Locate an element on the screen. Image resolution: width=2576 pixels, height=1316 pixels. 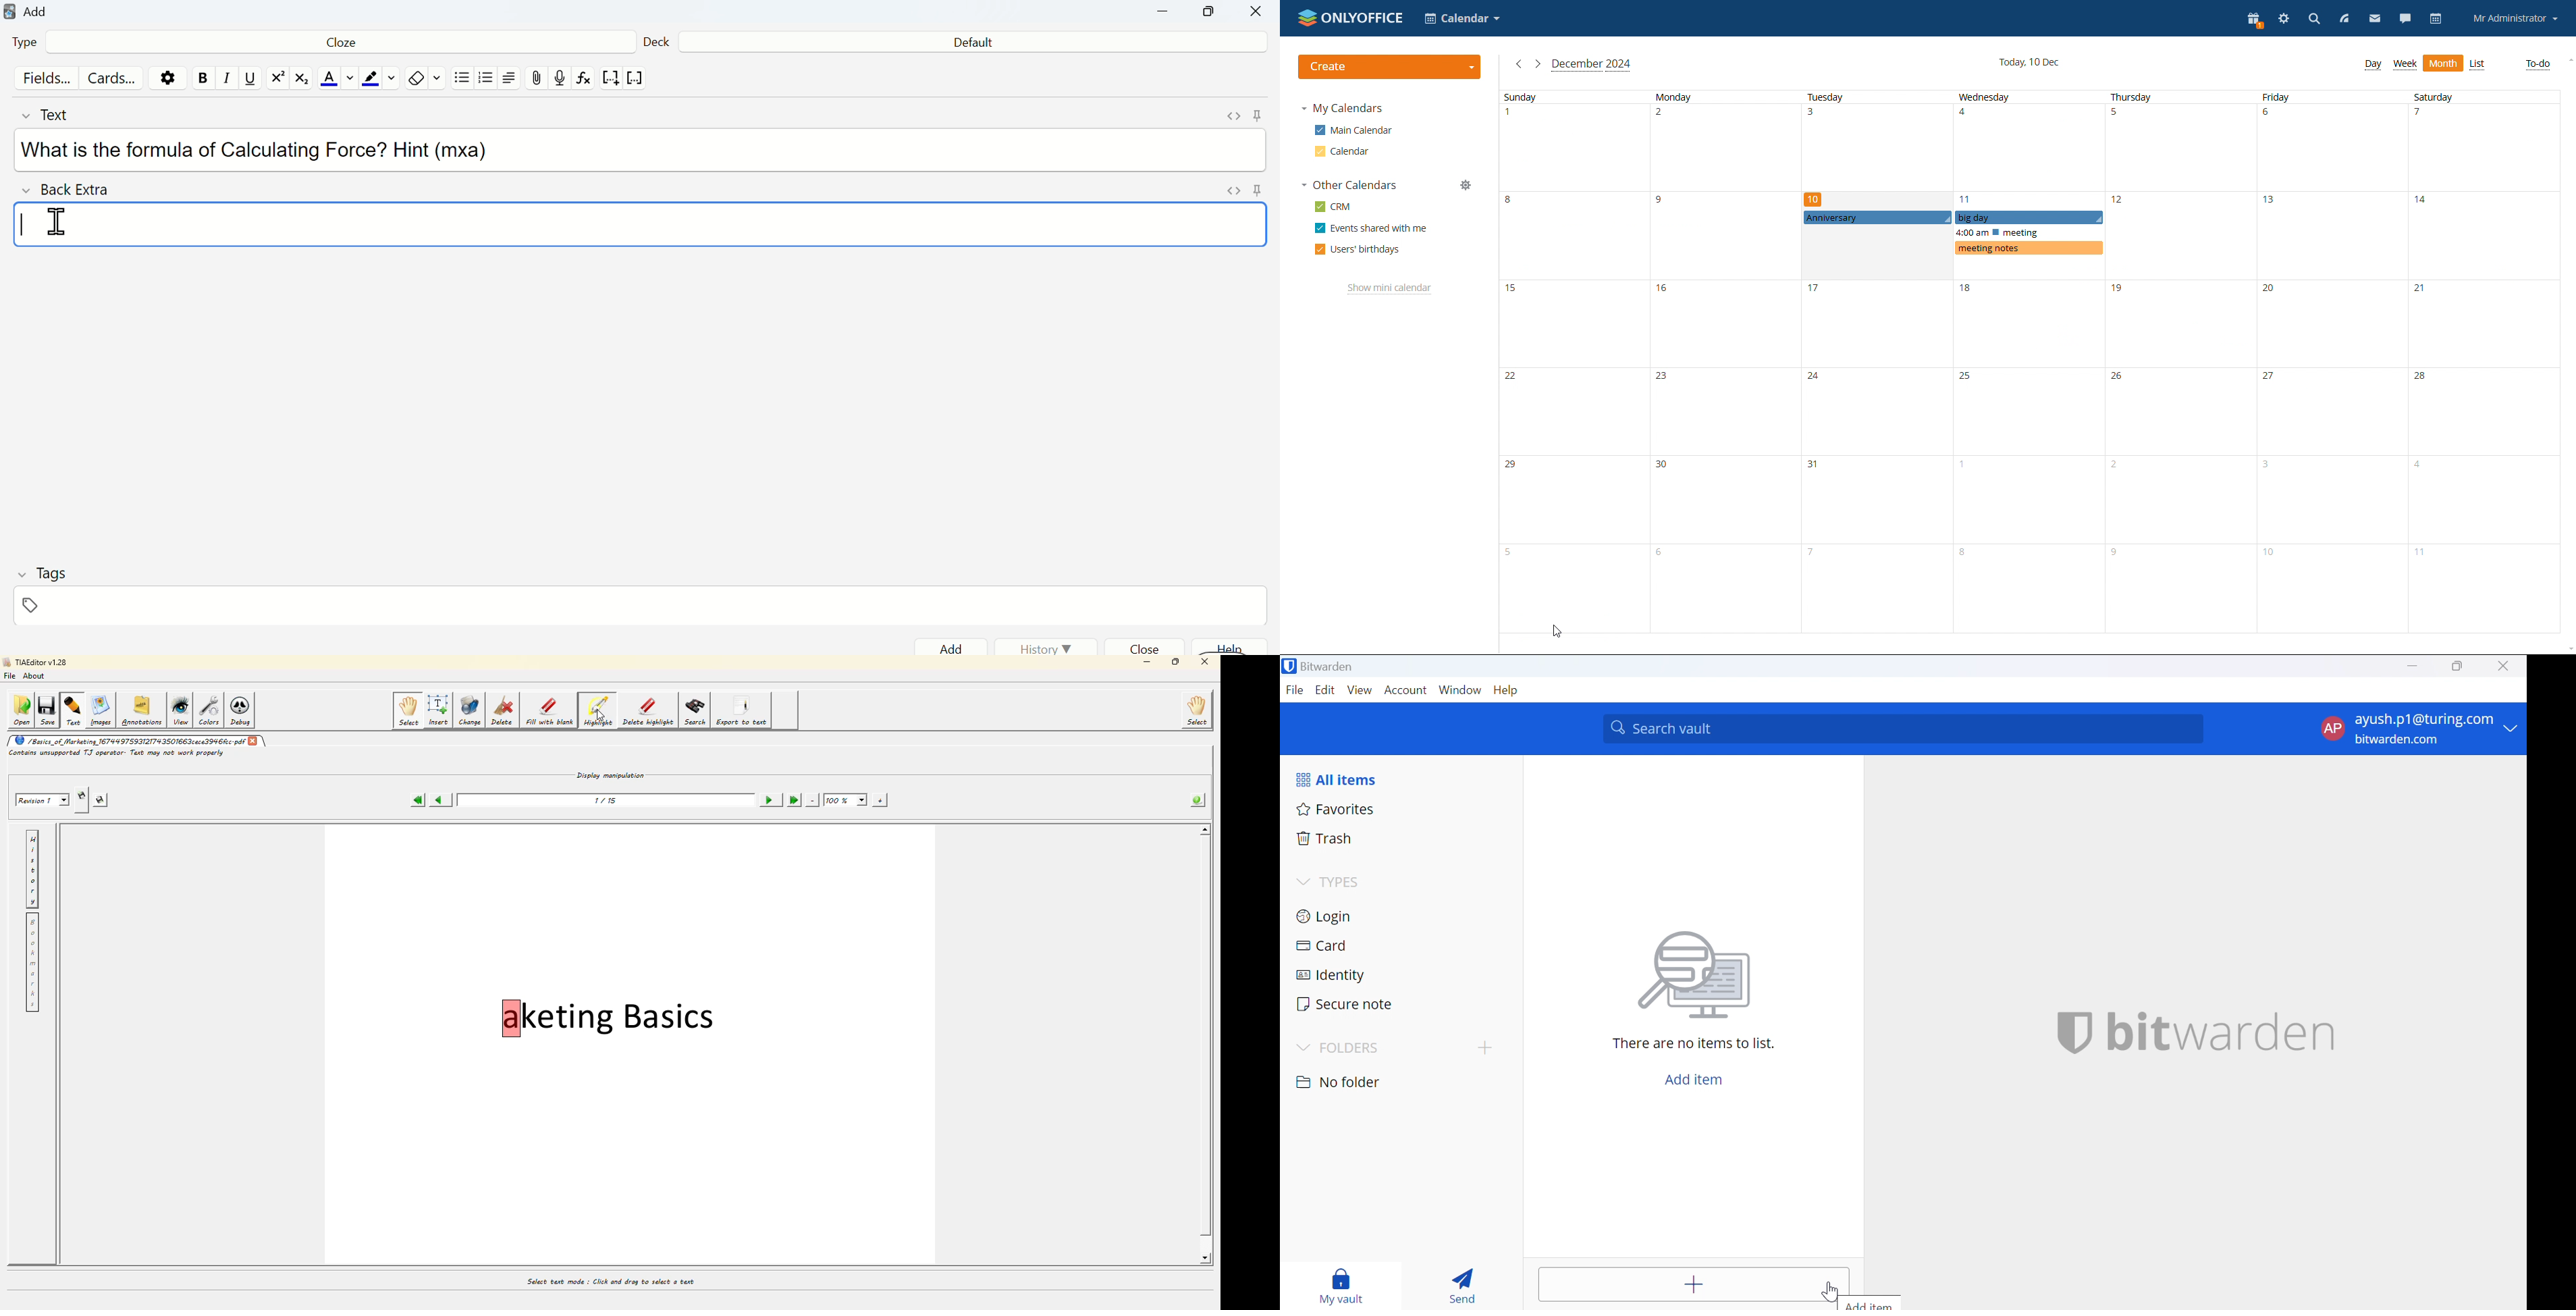
Maximize is located at coordinates (1210, 15).